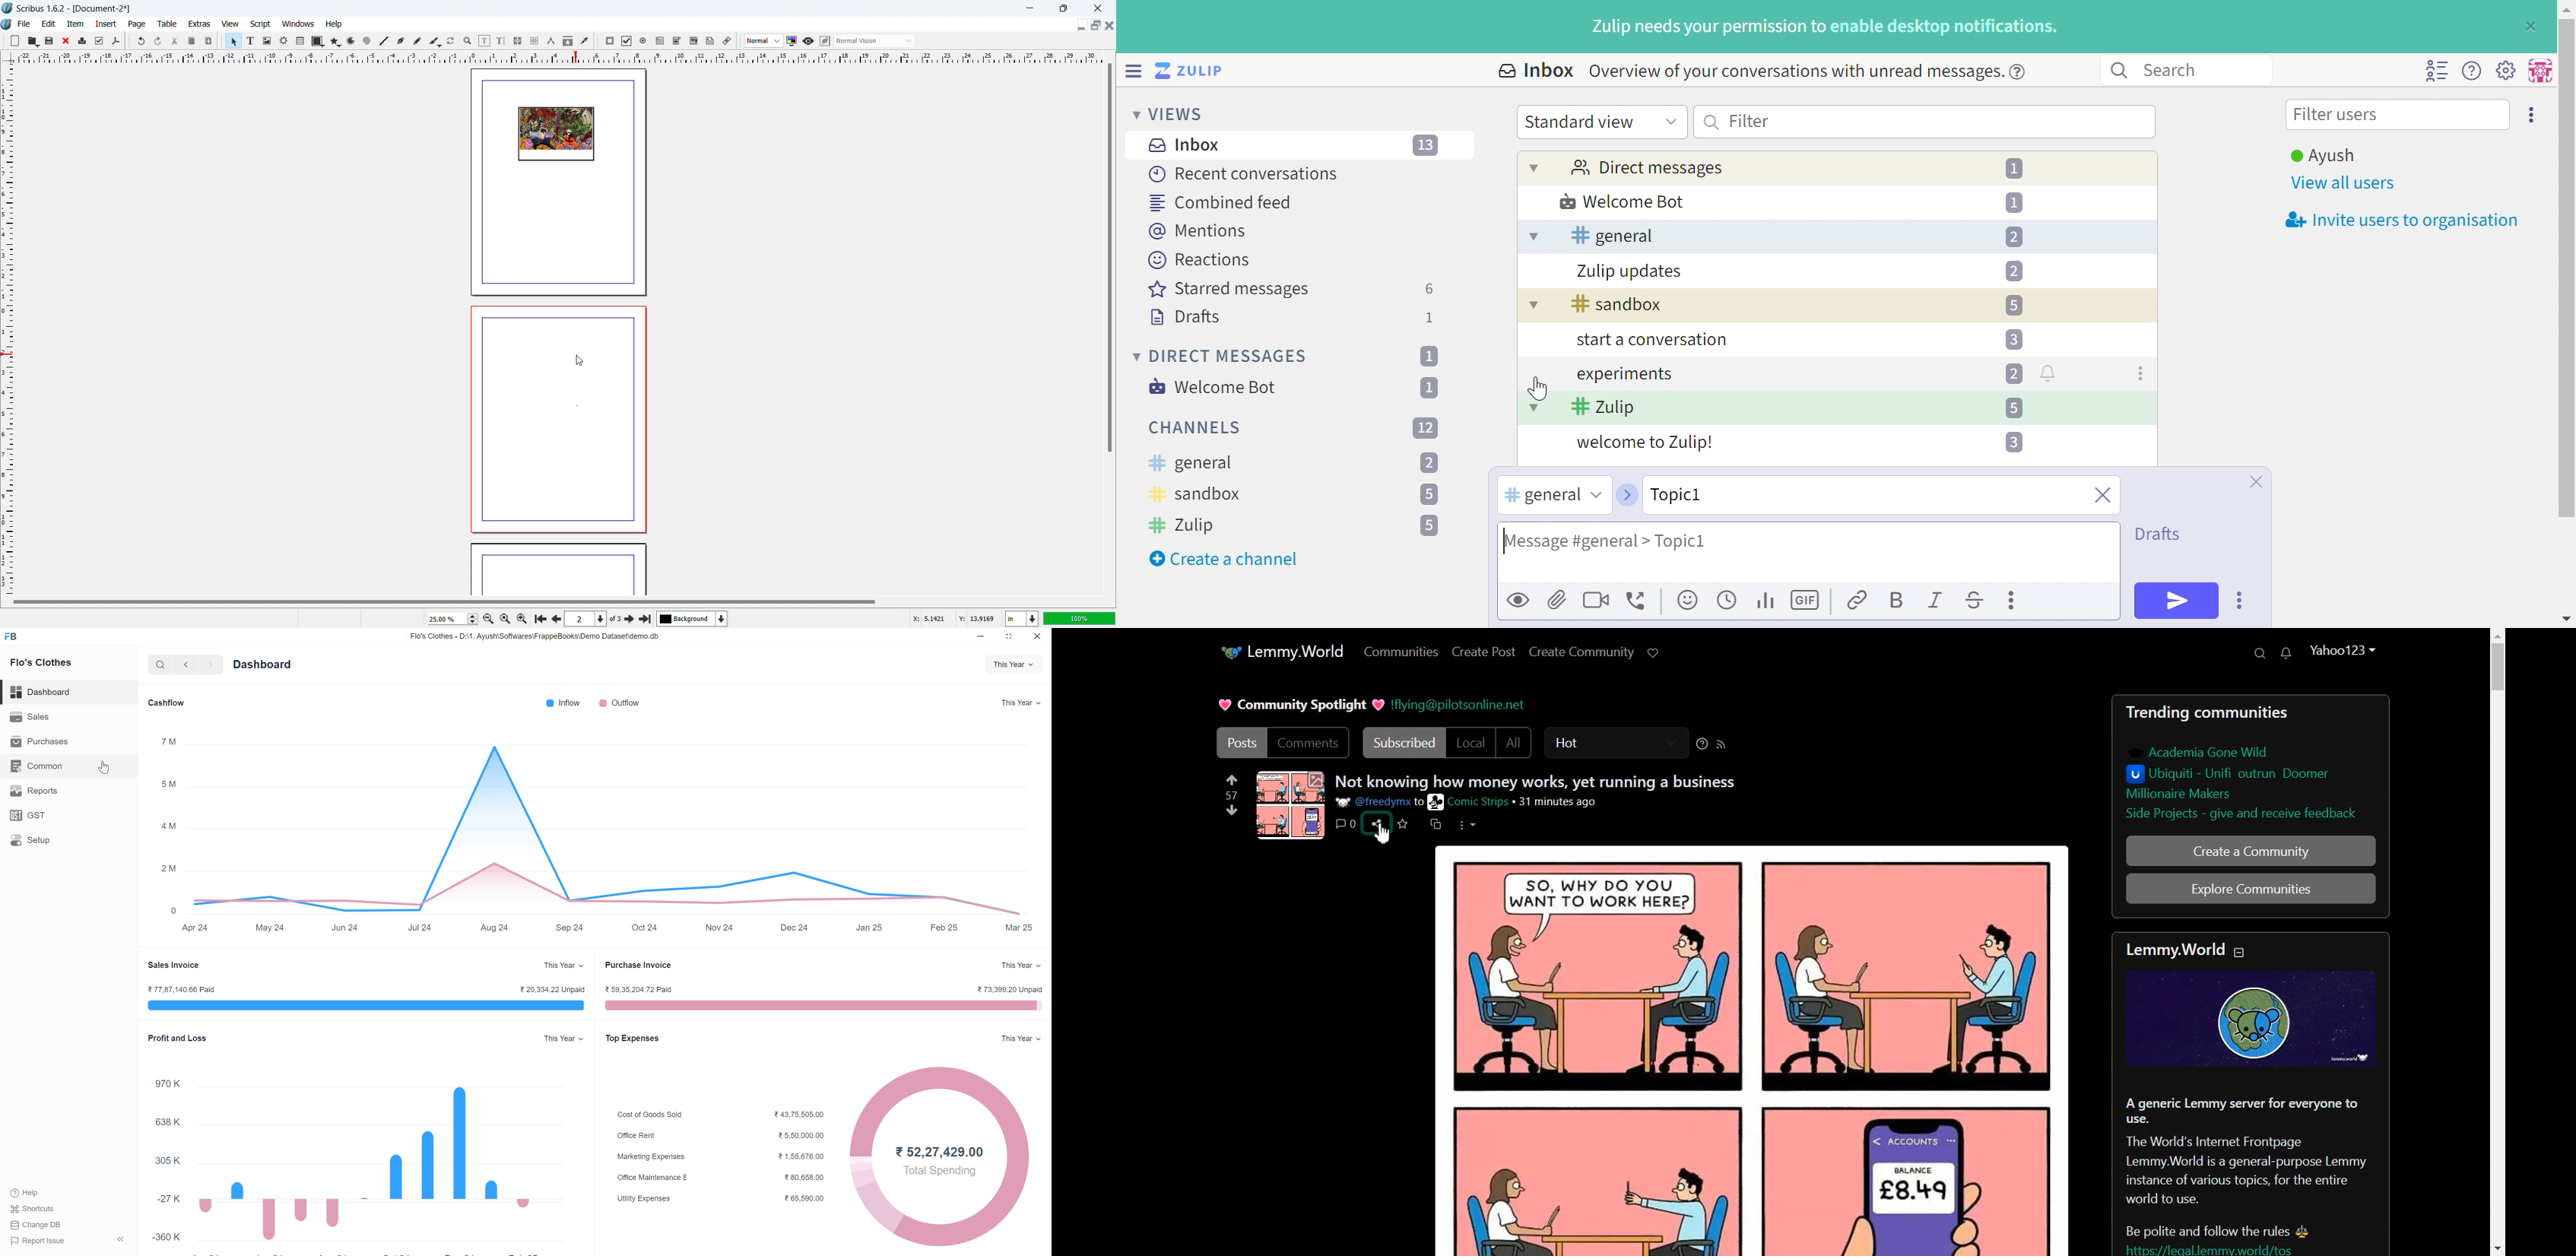 The height and width of the screenshot is (1260, 2576). What do you see at coordinates (1185, 319) in the screenshot?
I see `Drafts` at bounding box center [1185, 319].